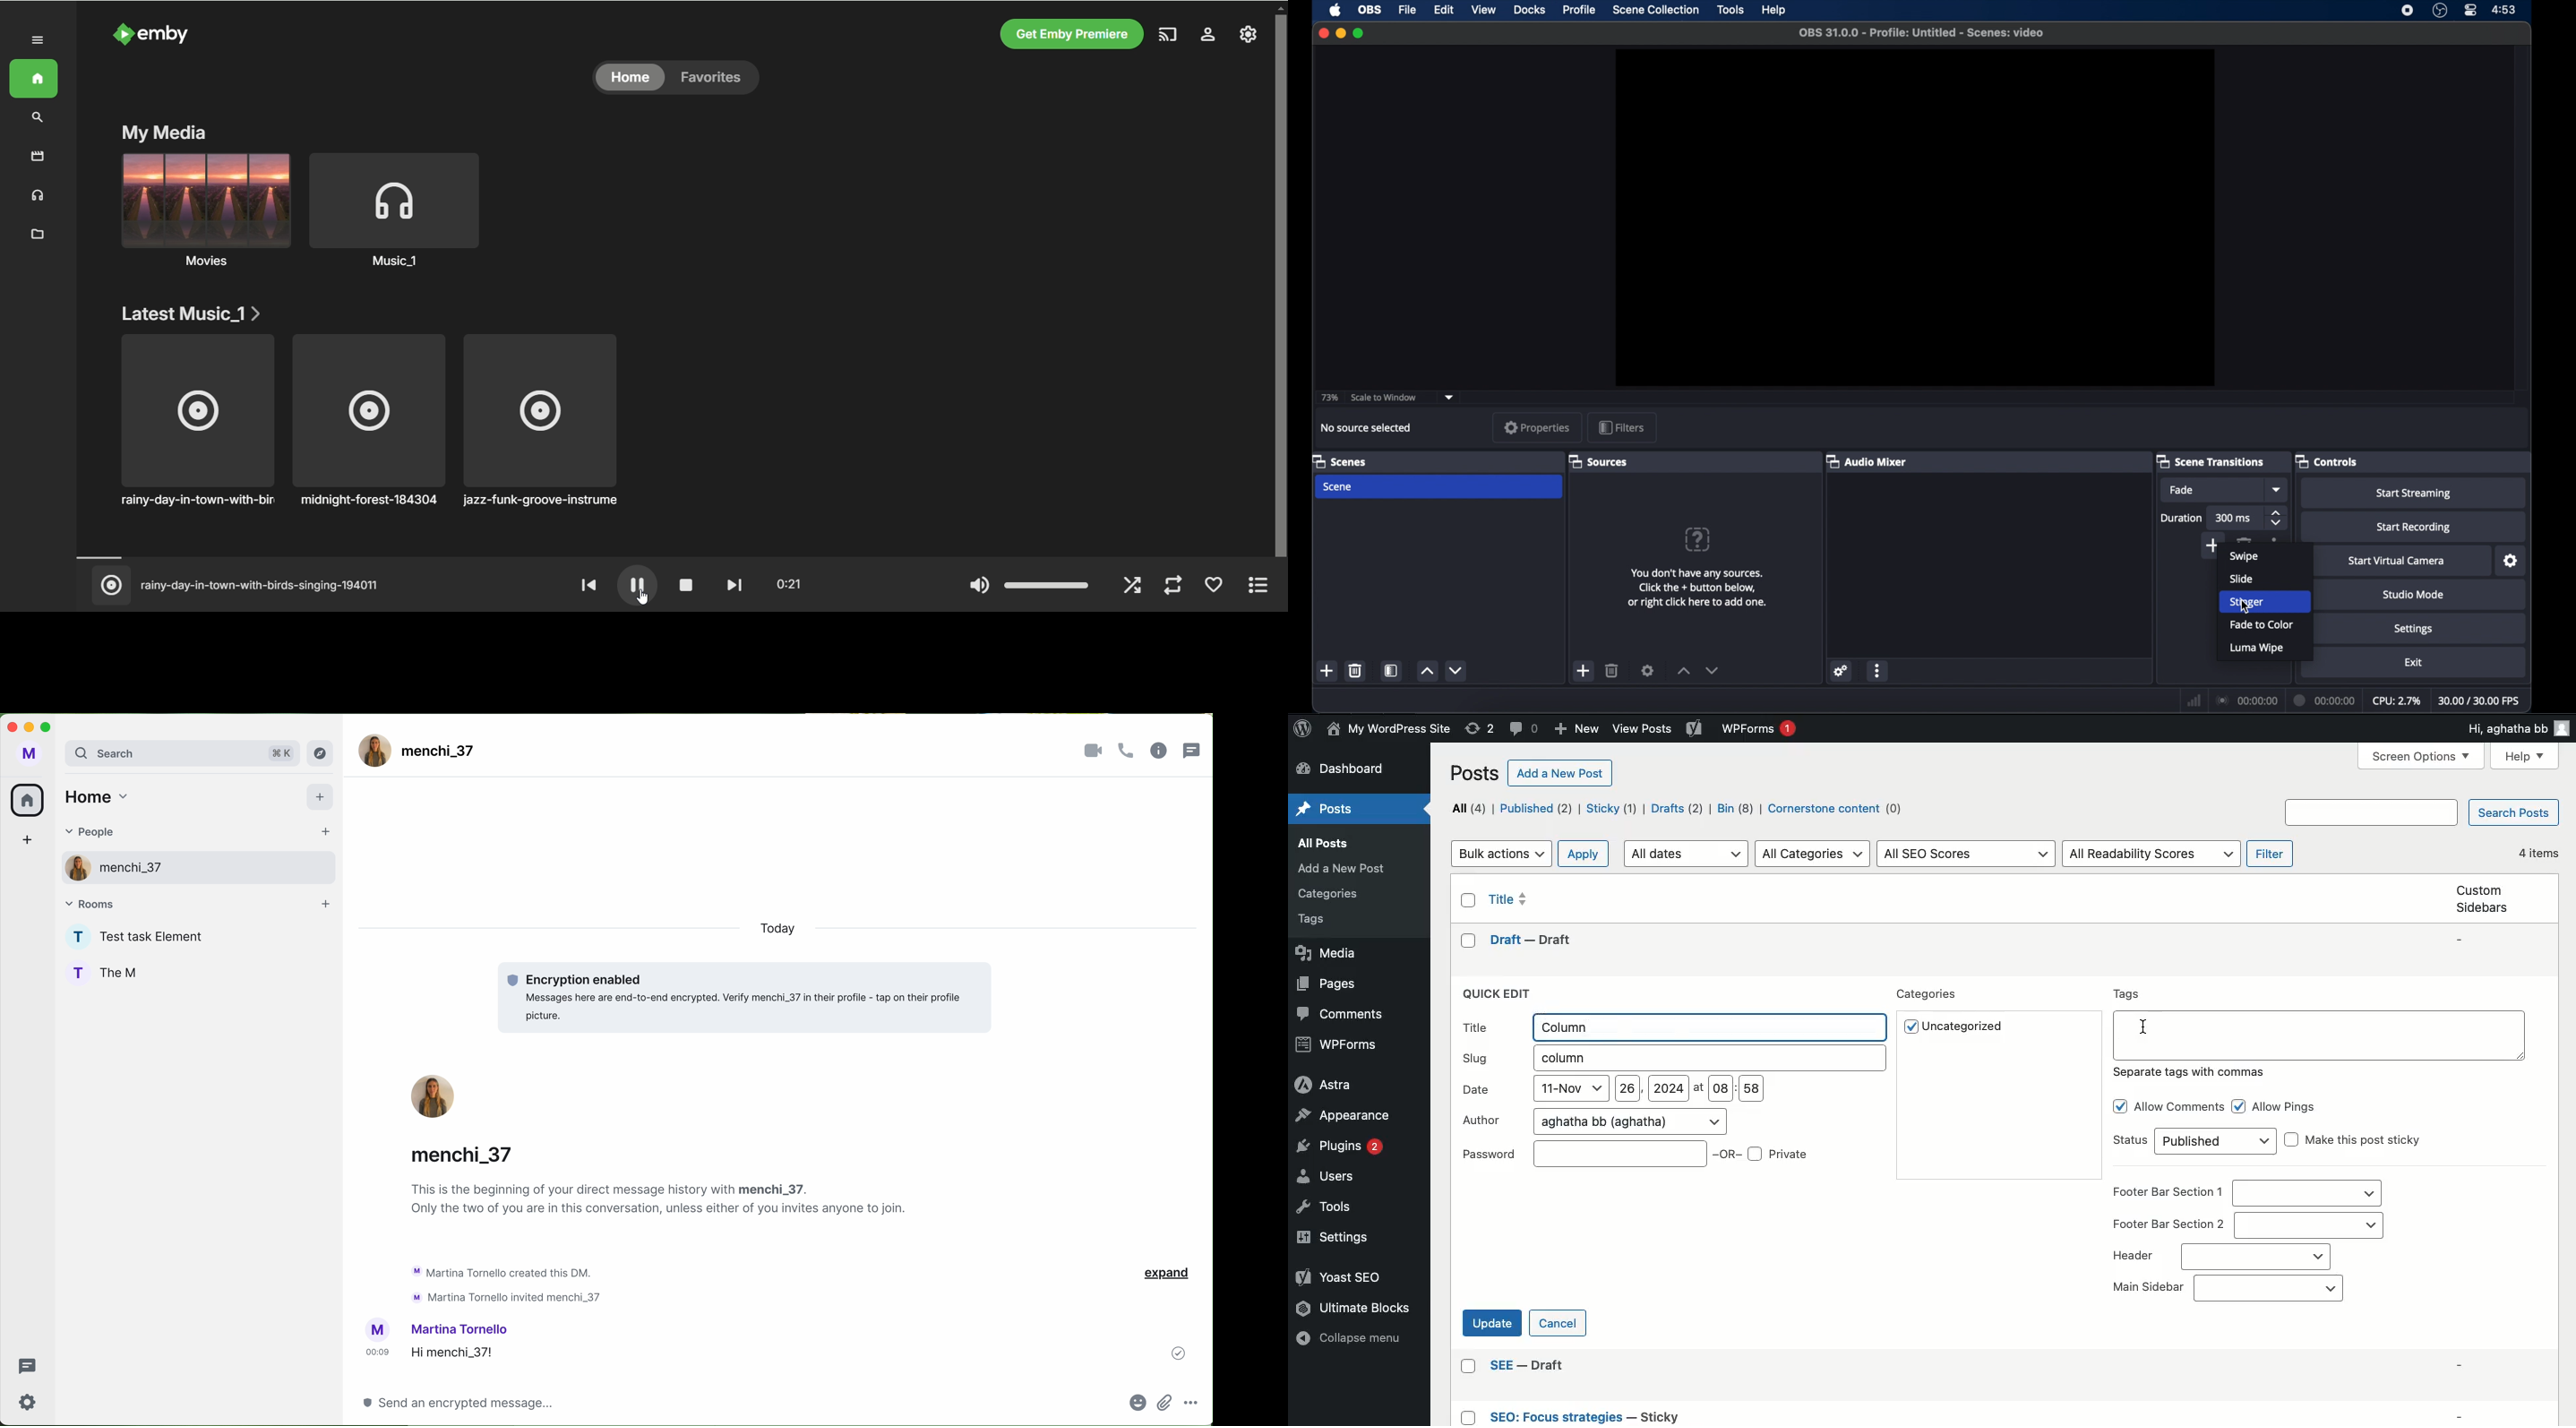  I want to click on increment, so click(1681, 671).